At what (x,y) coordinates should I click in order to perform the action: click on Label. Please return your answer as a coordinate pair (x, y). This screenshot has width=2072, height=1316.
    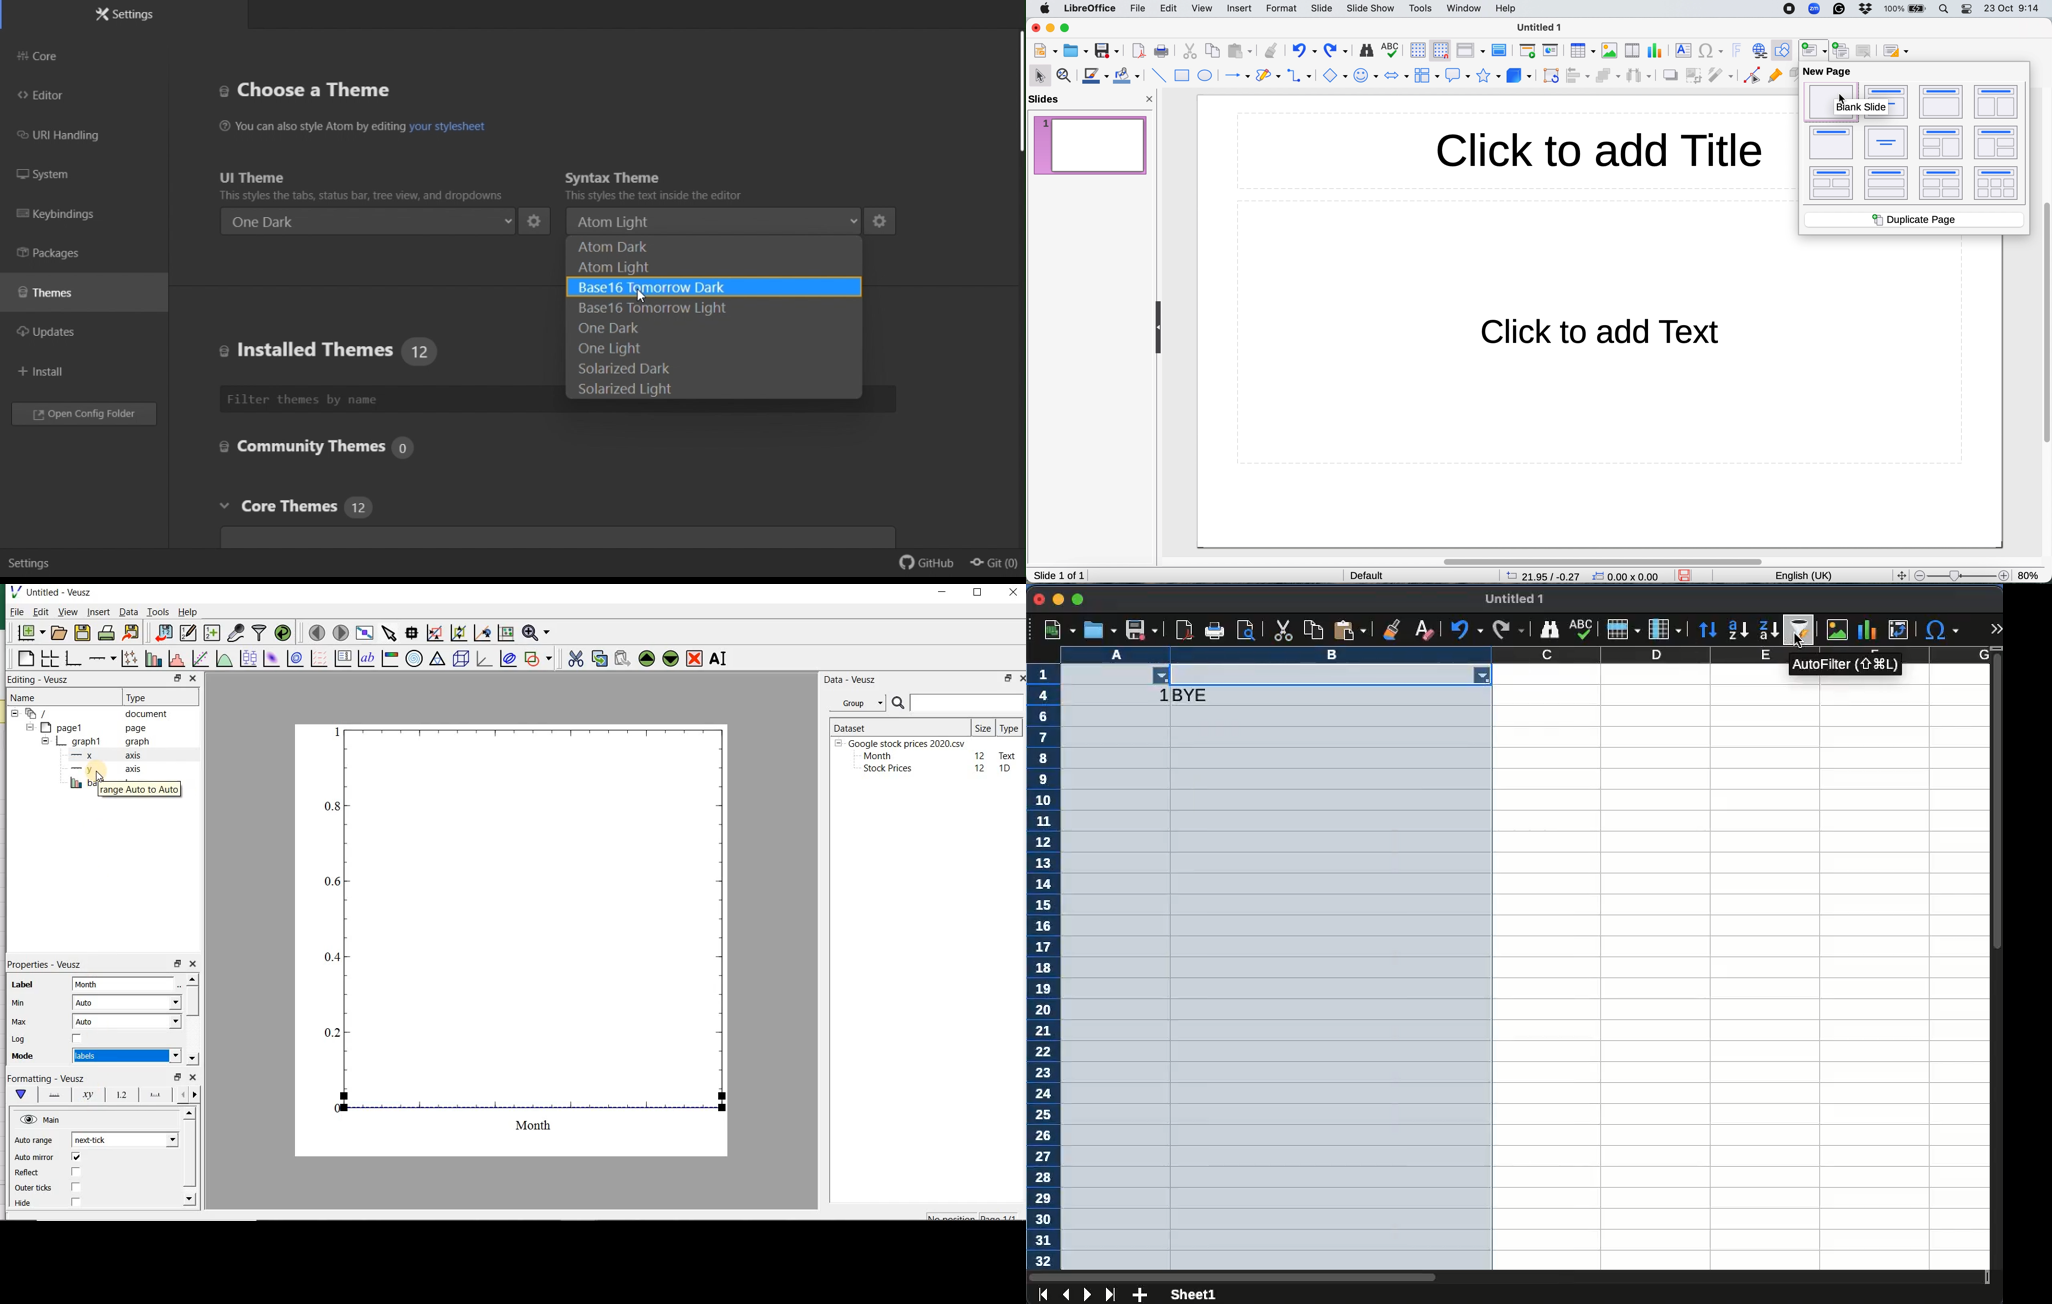
    Looking at the image, I should click on (23, 986).